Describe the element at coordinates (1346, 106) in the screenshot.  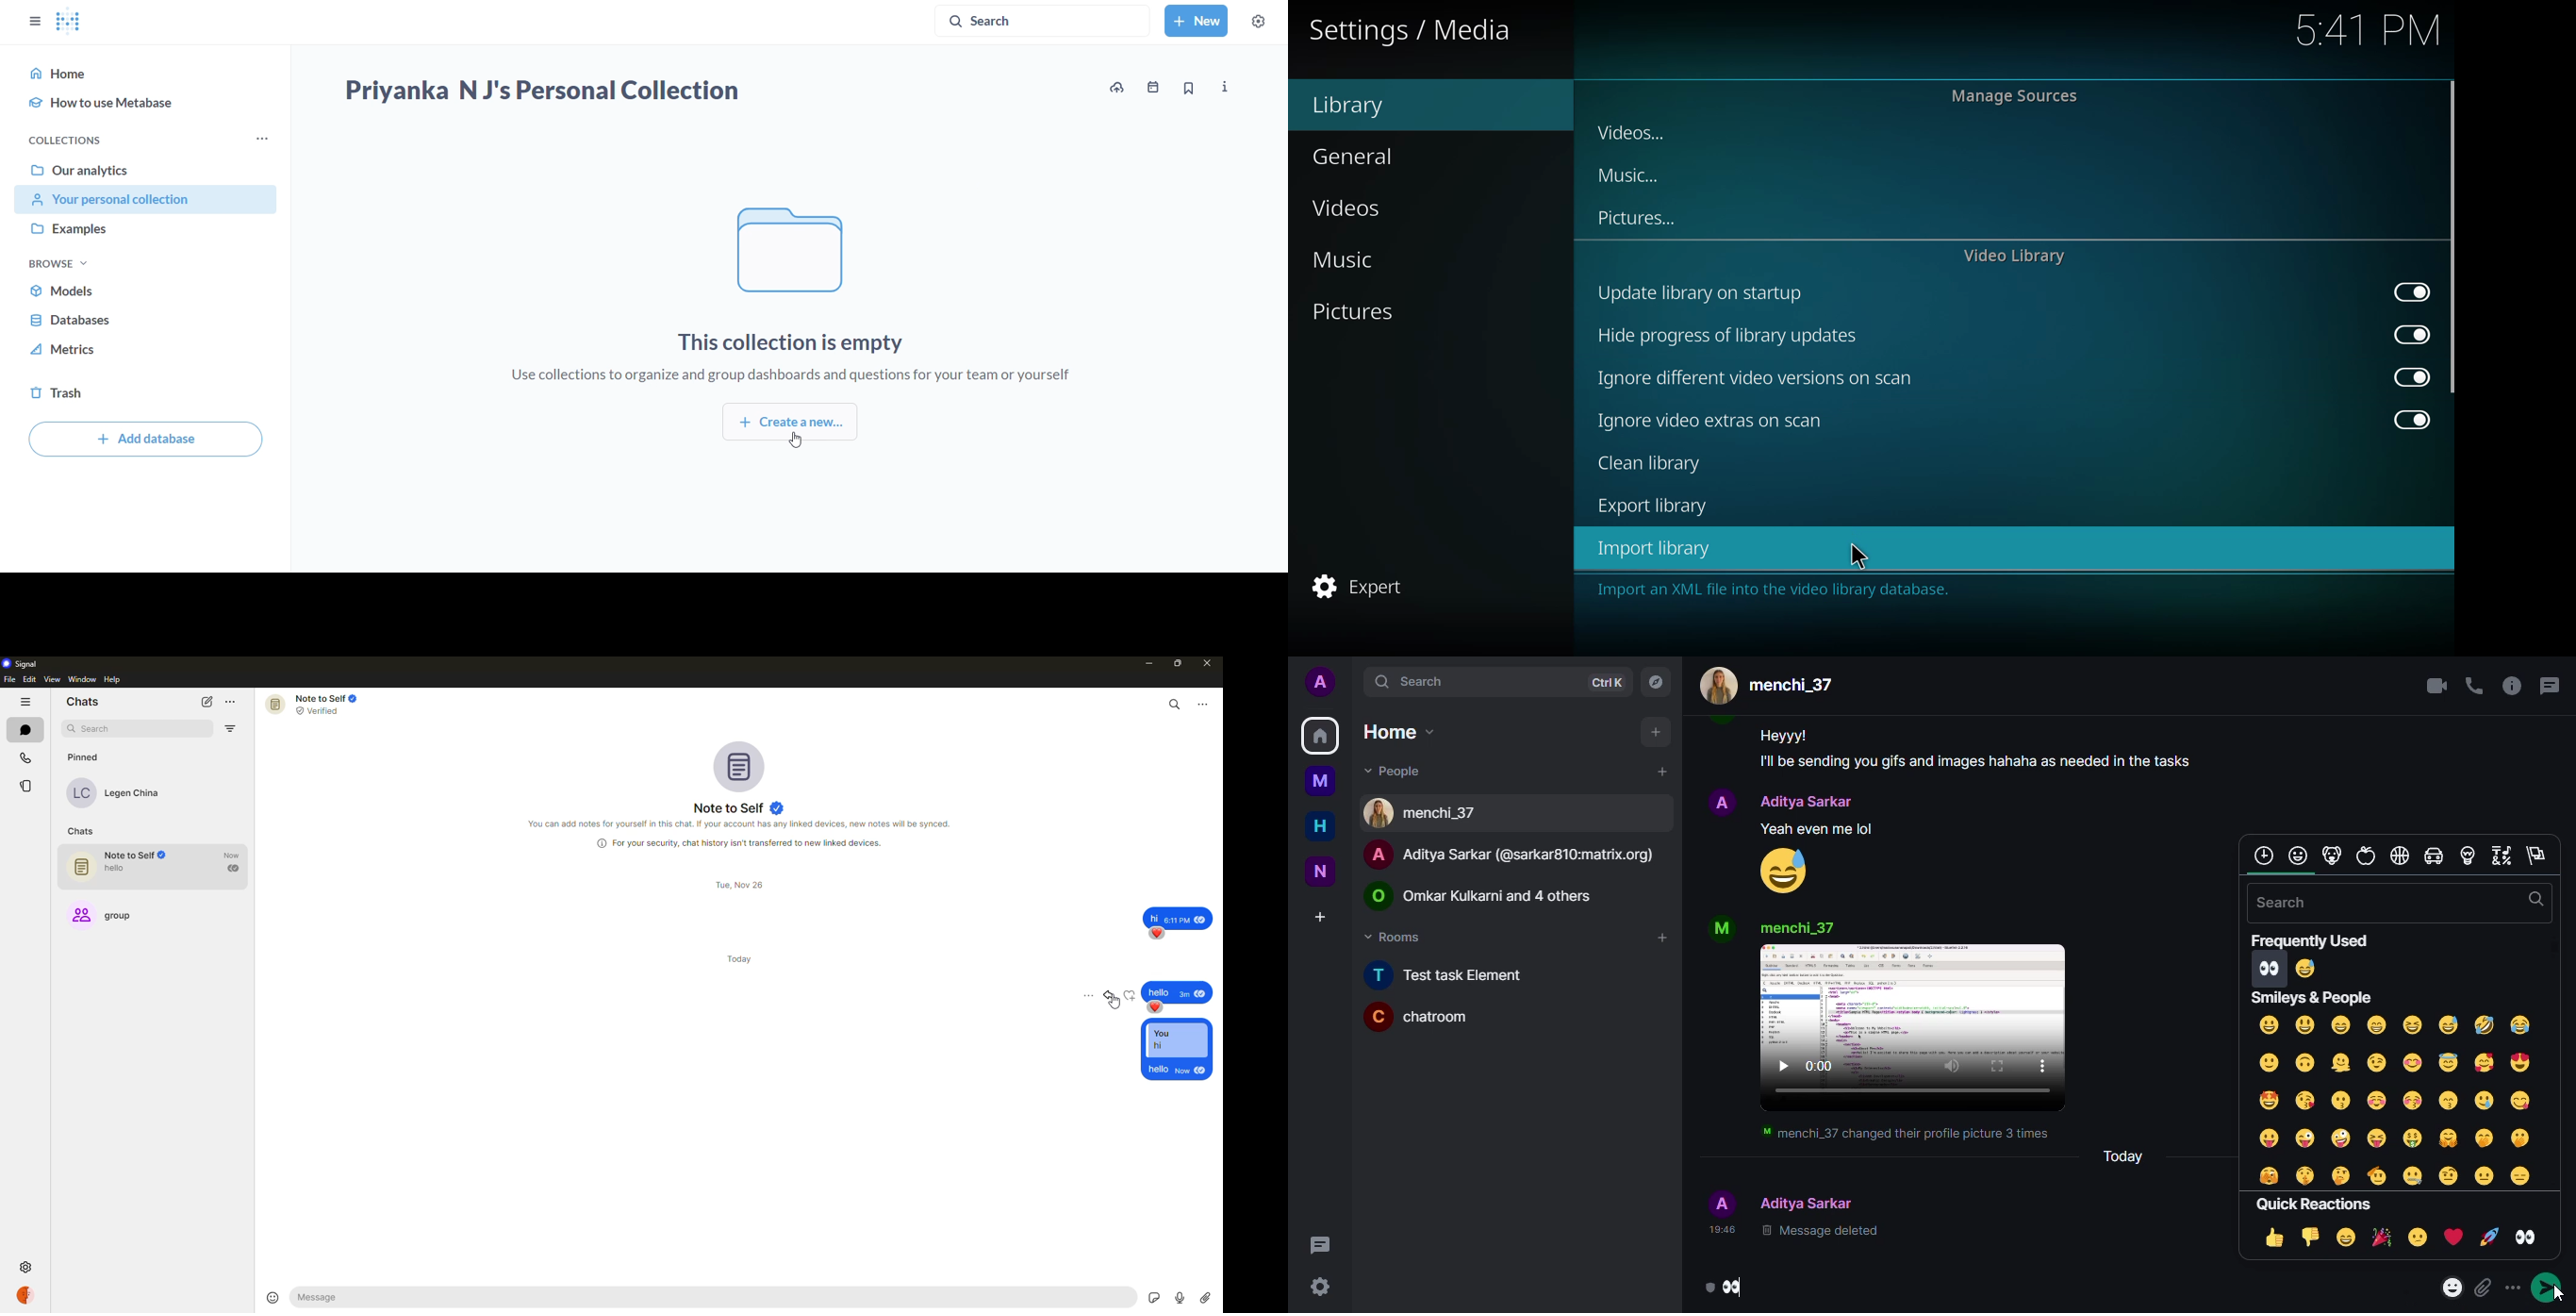
I see `library` at that location.